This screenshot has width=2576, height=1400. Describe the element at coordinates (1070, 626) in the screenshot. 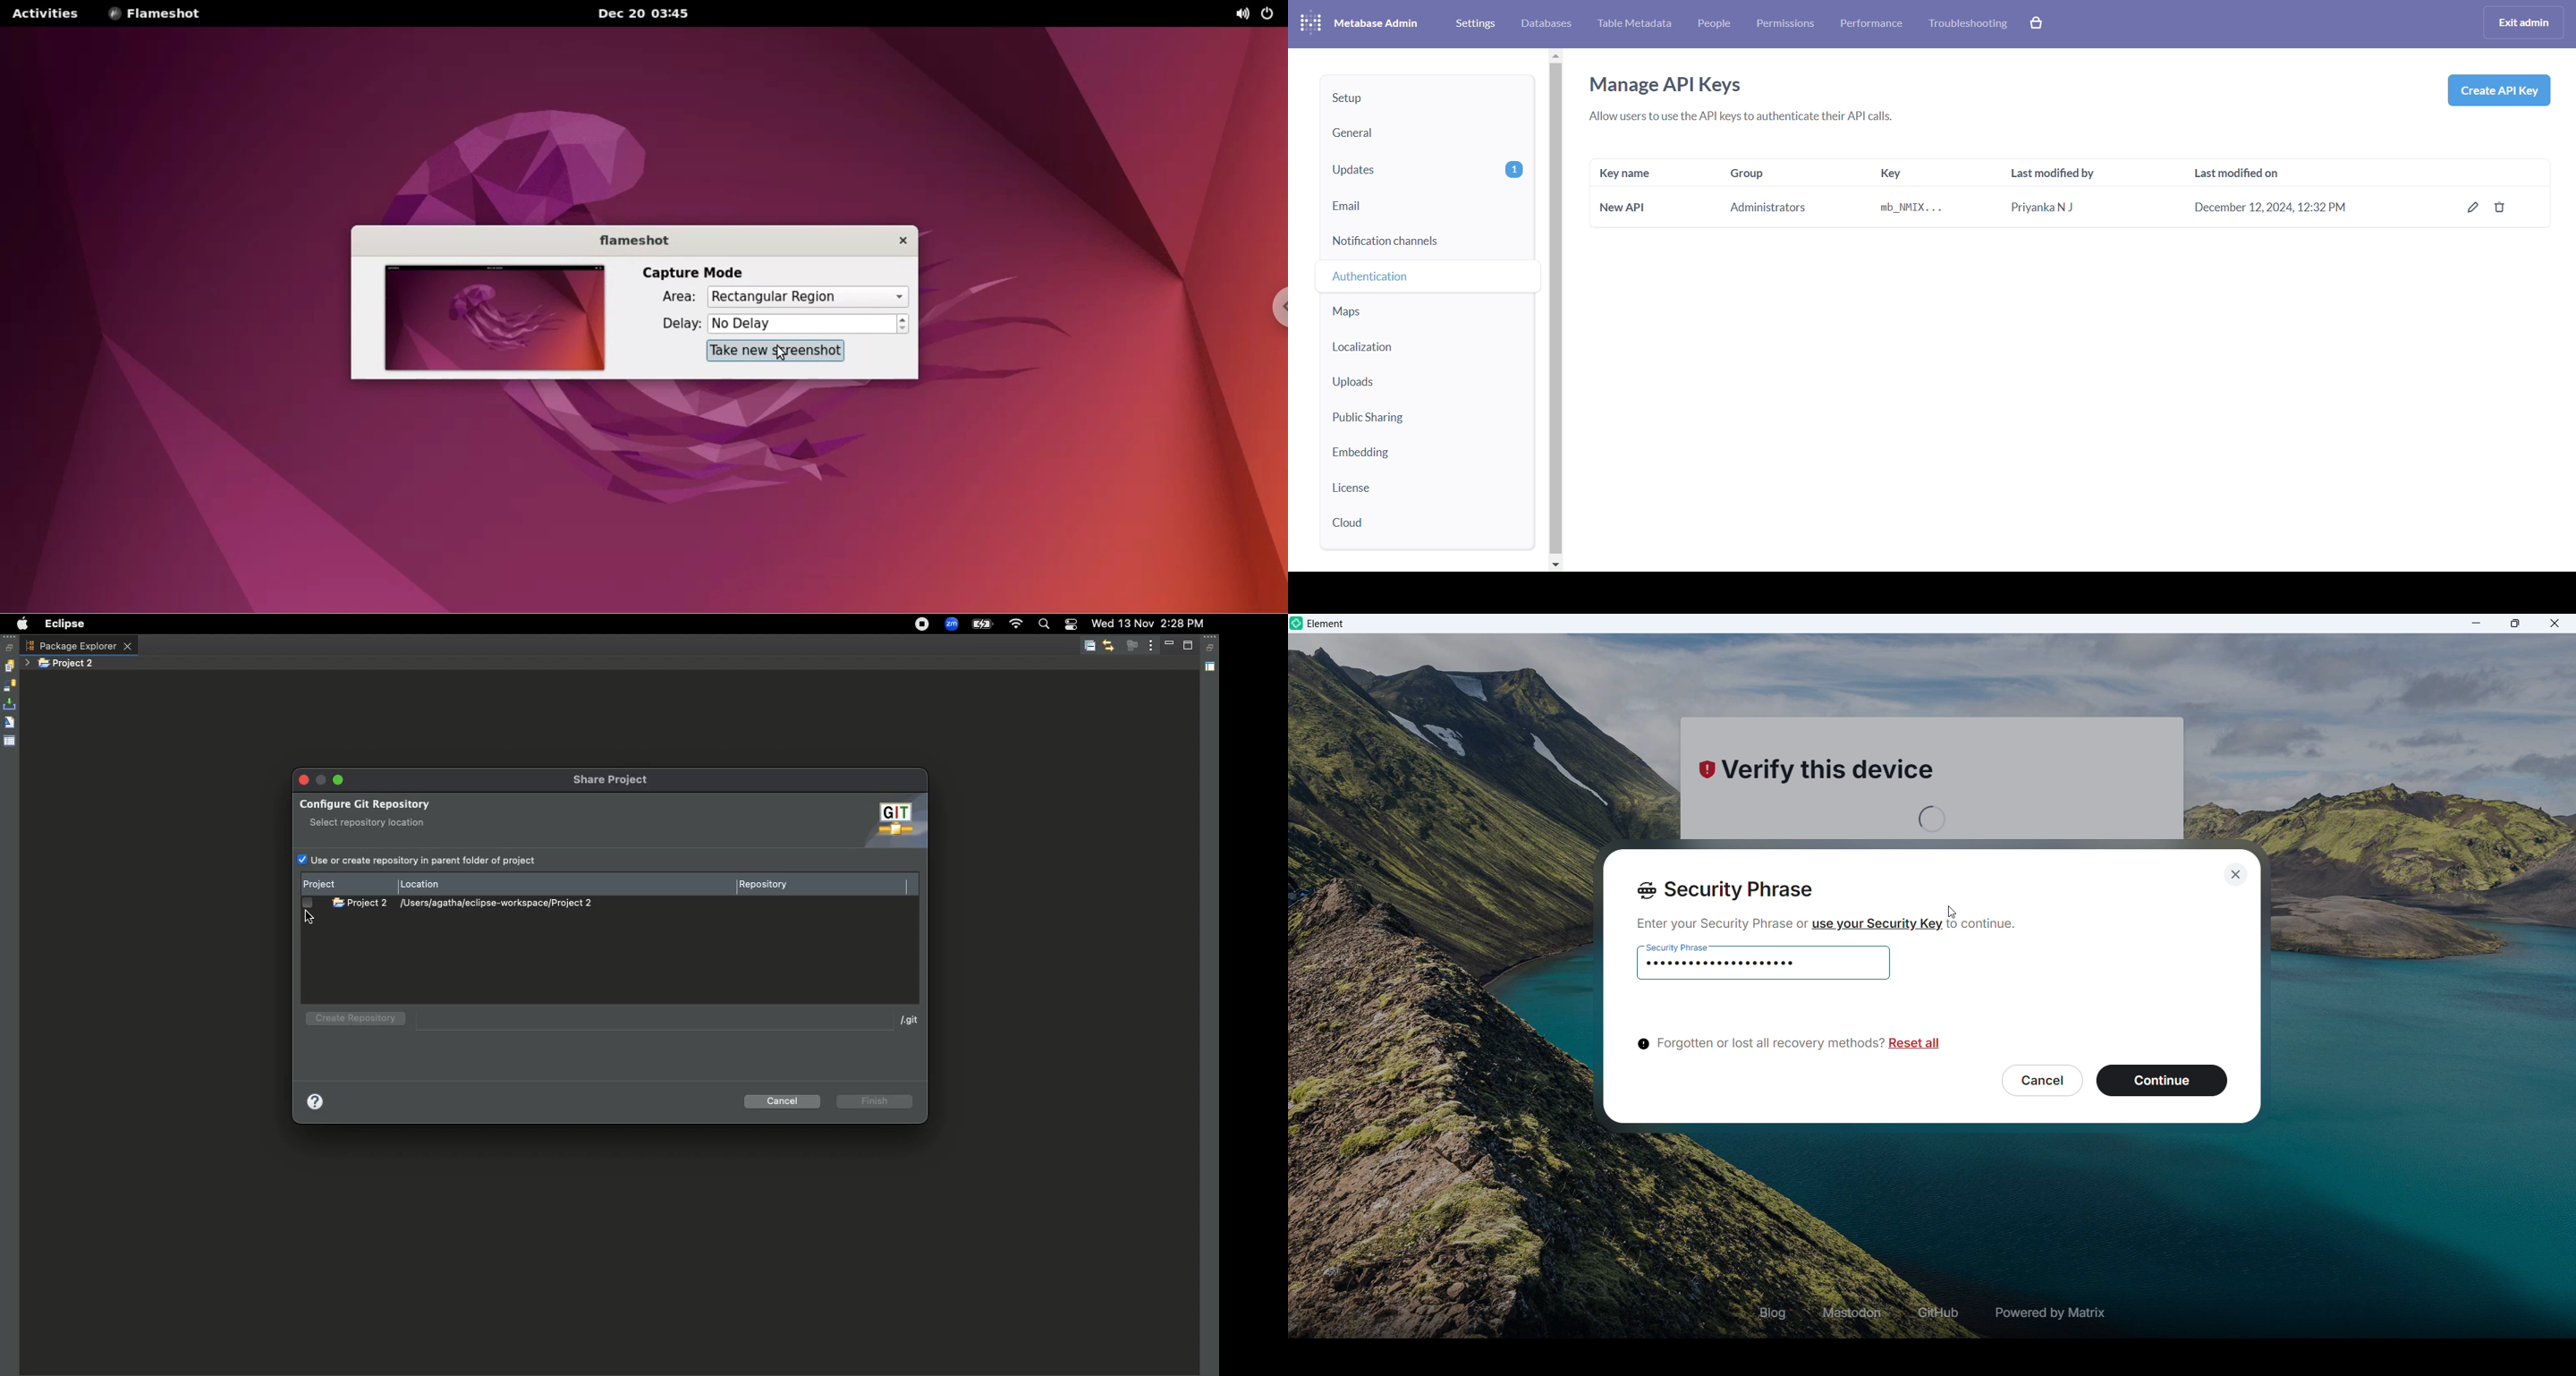

I see `Notification` at that location.